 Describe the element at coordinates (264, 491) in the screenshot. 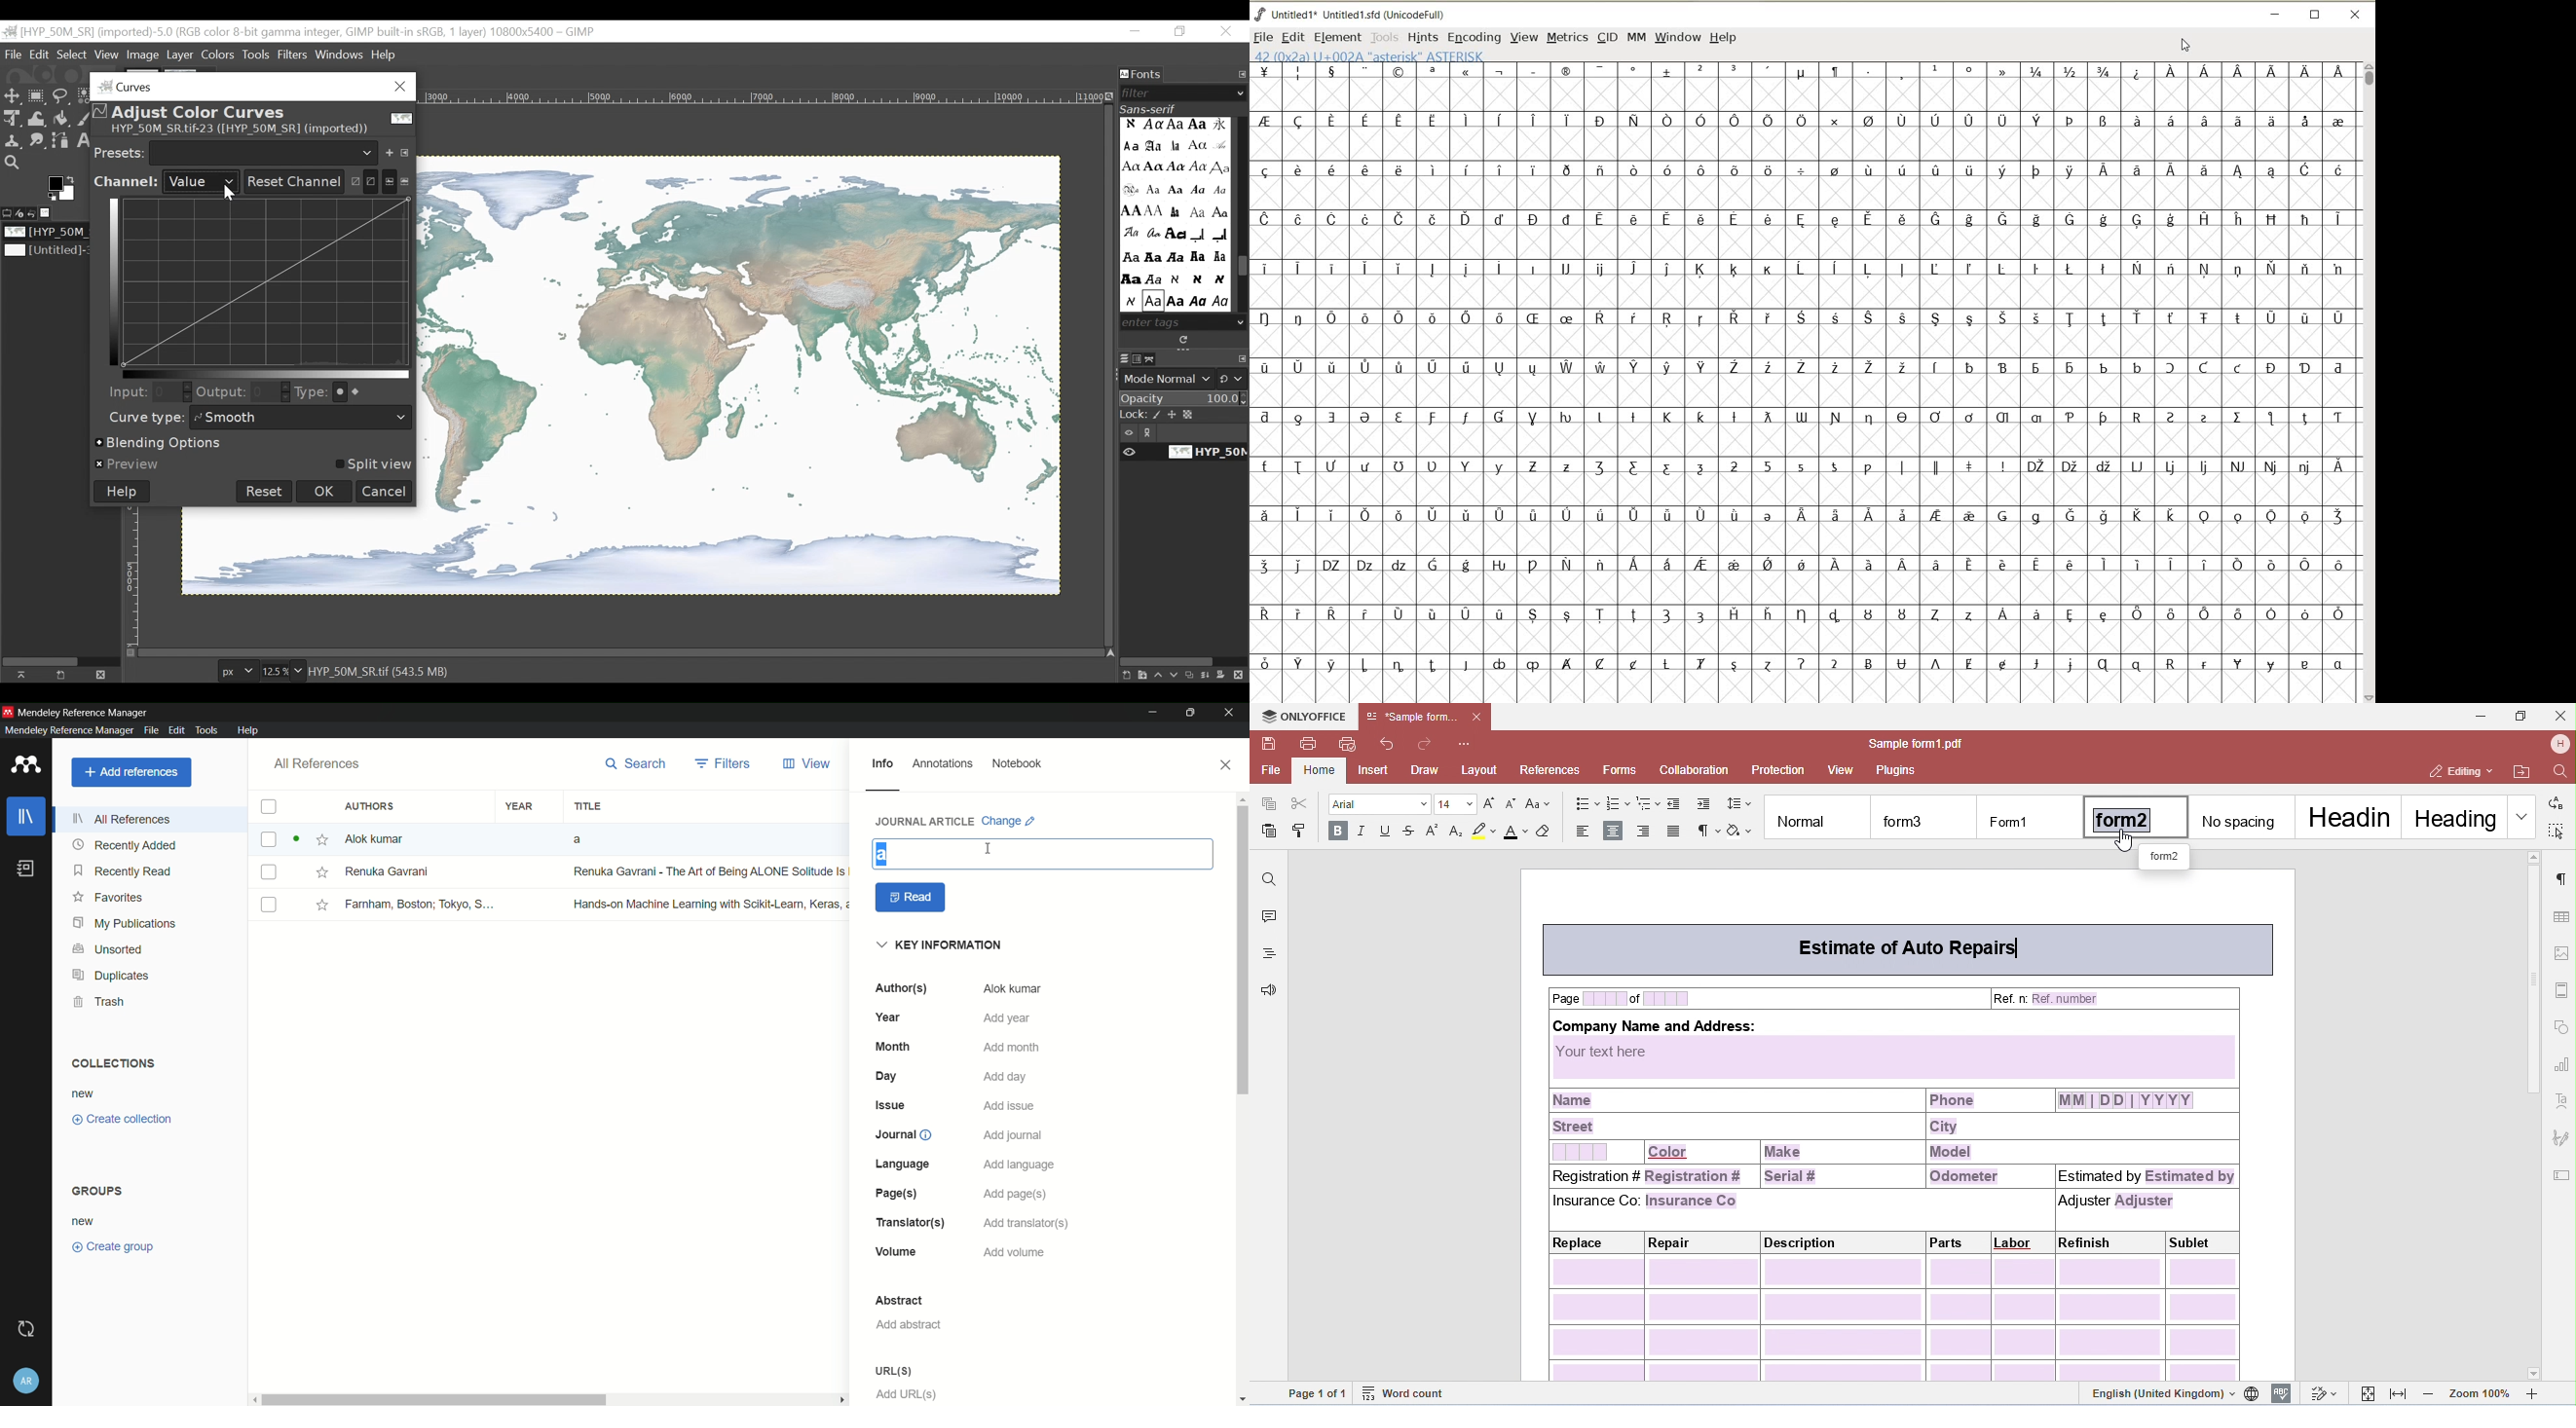

I see `Reset` at that location.